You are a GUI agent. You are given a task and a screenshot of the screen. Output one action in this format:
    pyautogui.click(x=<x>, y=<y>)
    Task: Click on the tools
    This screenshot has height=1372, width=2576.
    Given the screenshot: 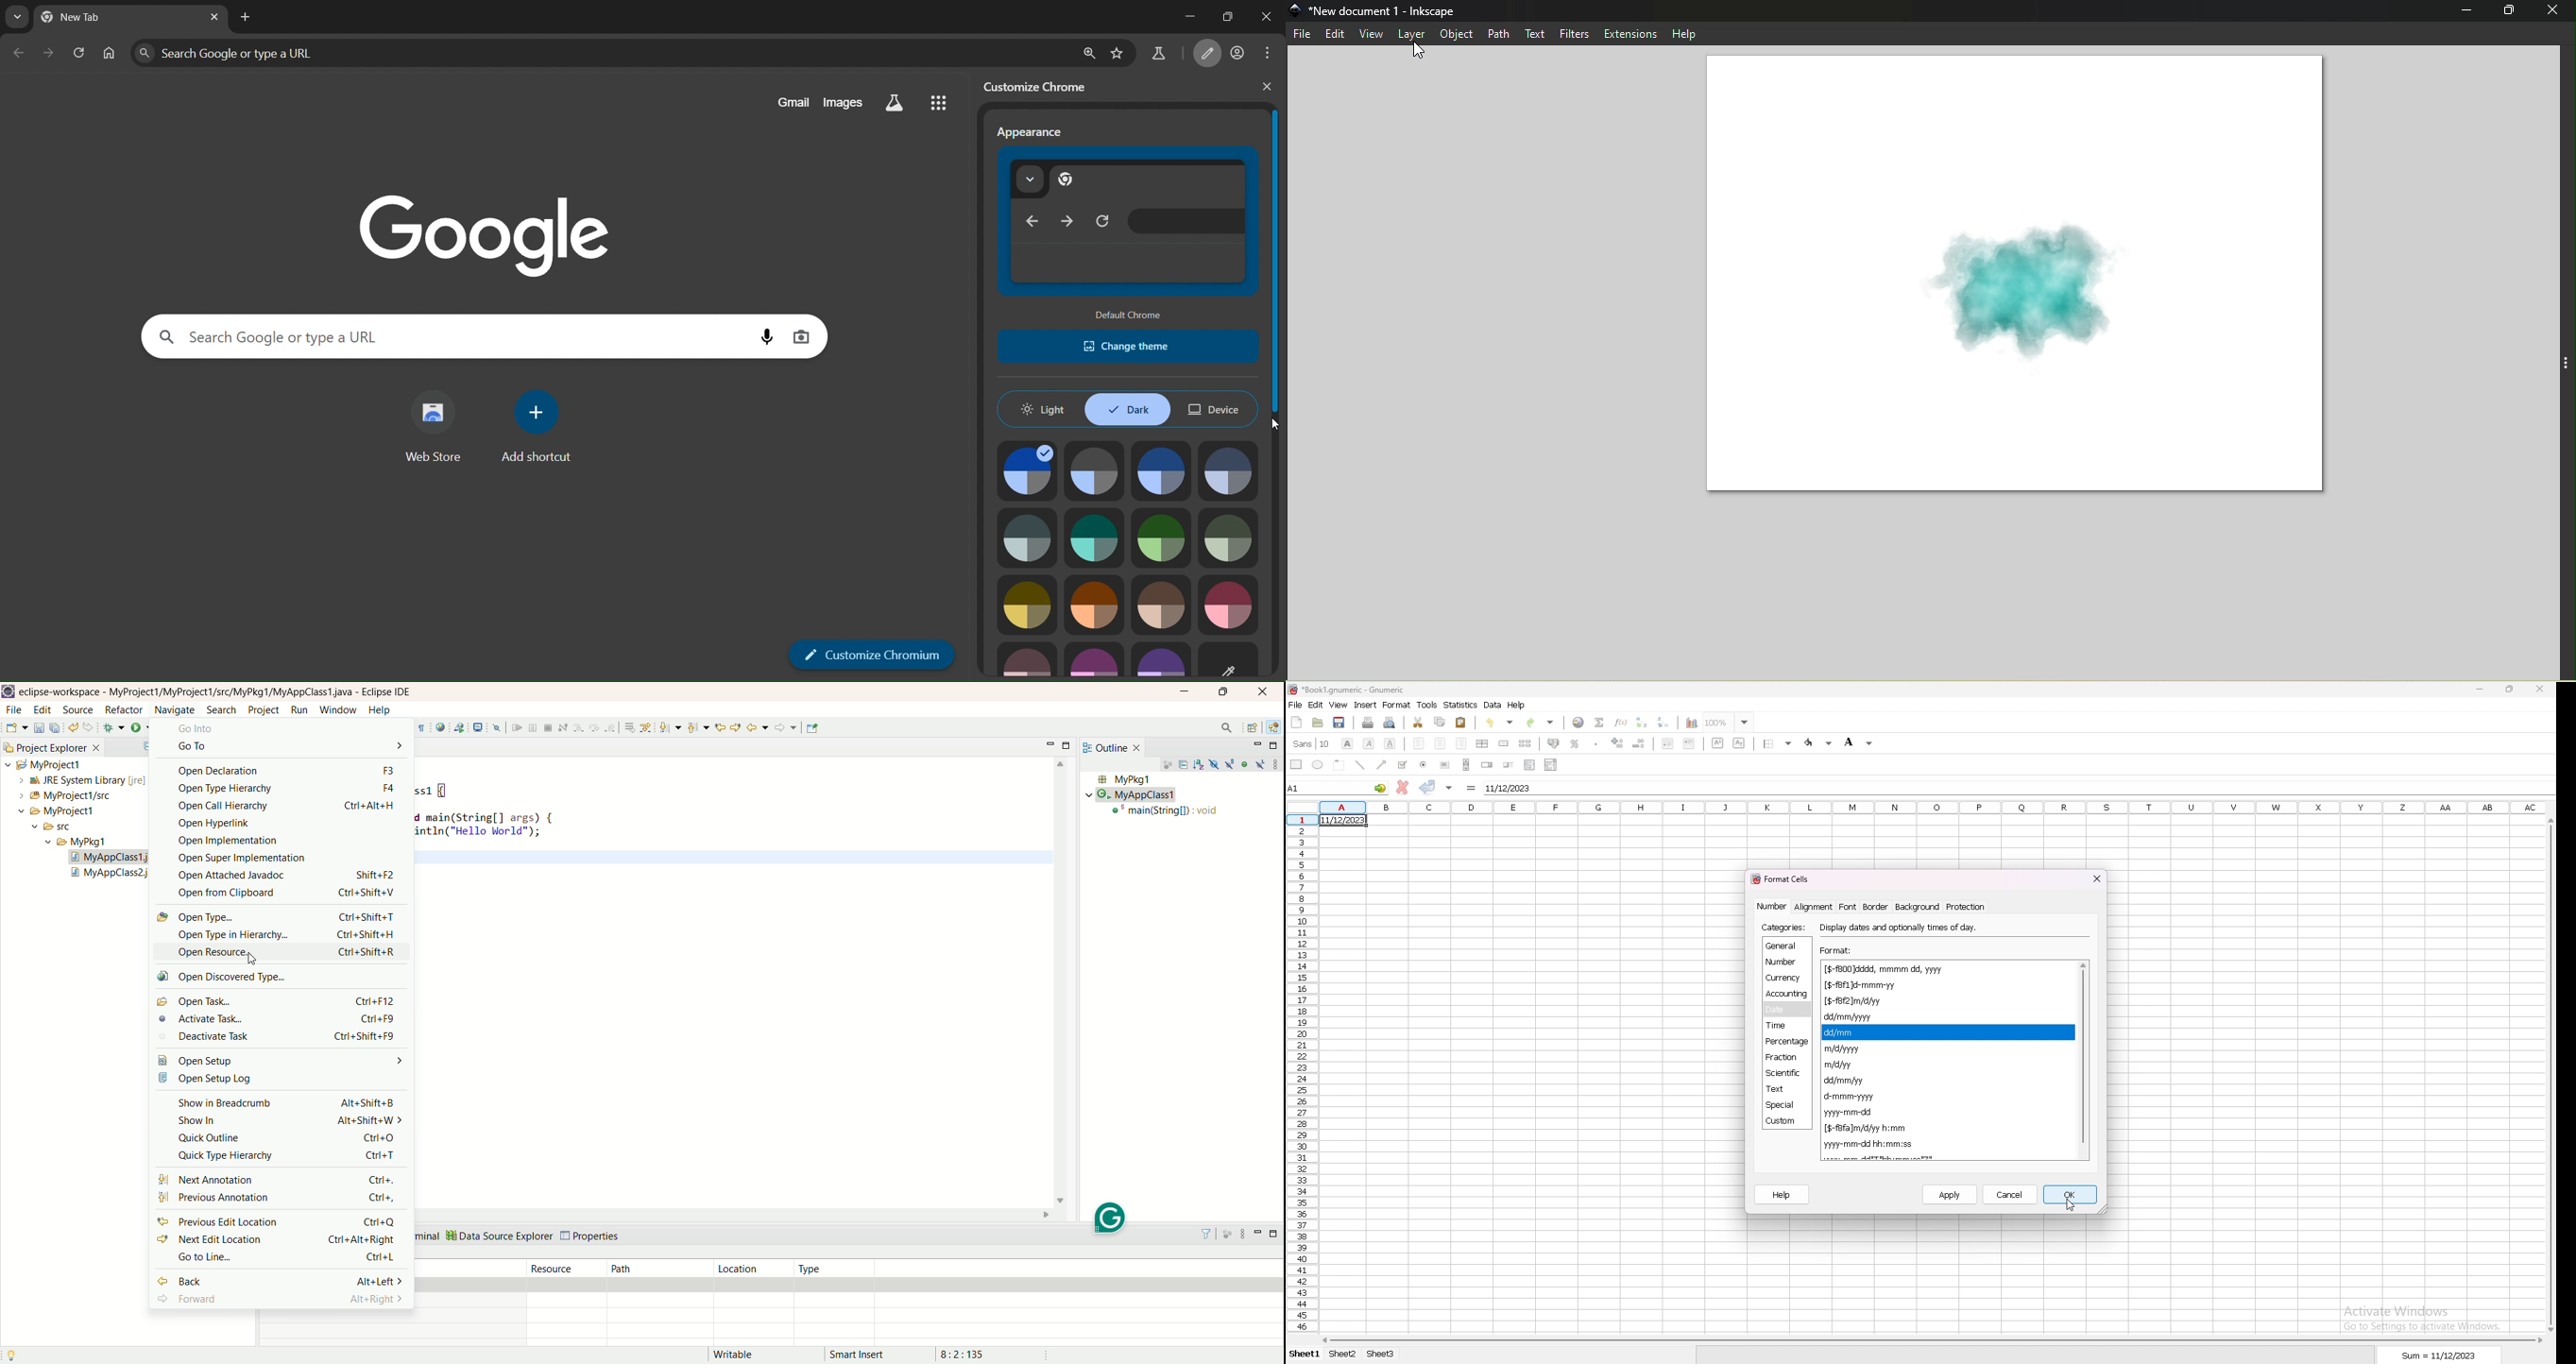 What is the action you would take?
    pyautogui.click(x=1427, y=705)
    